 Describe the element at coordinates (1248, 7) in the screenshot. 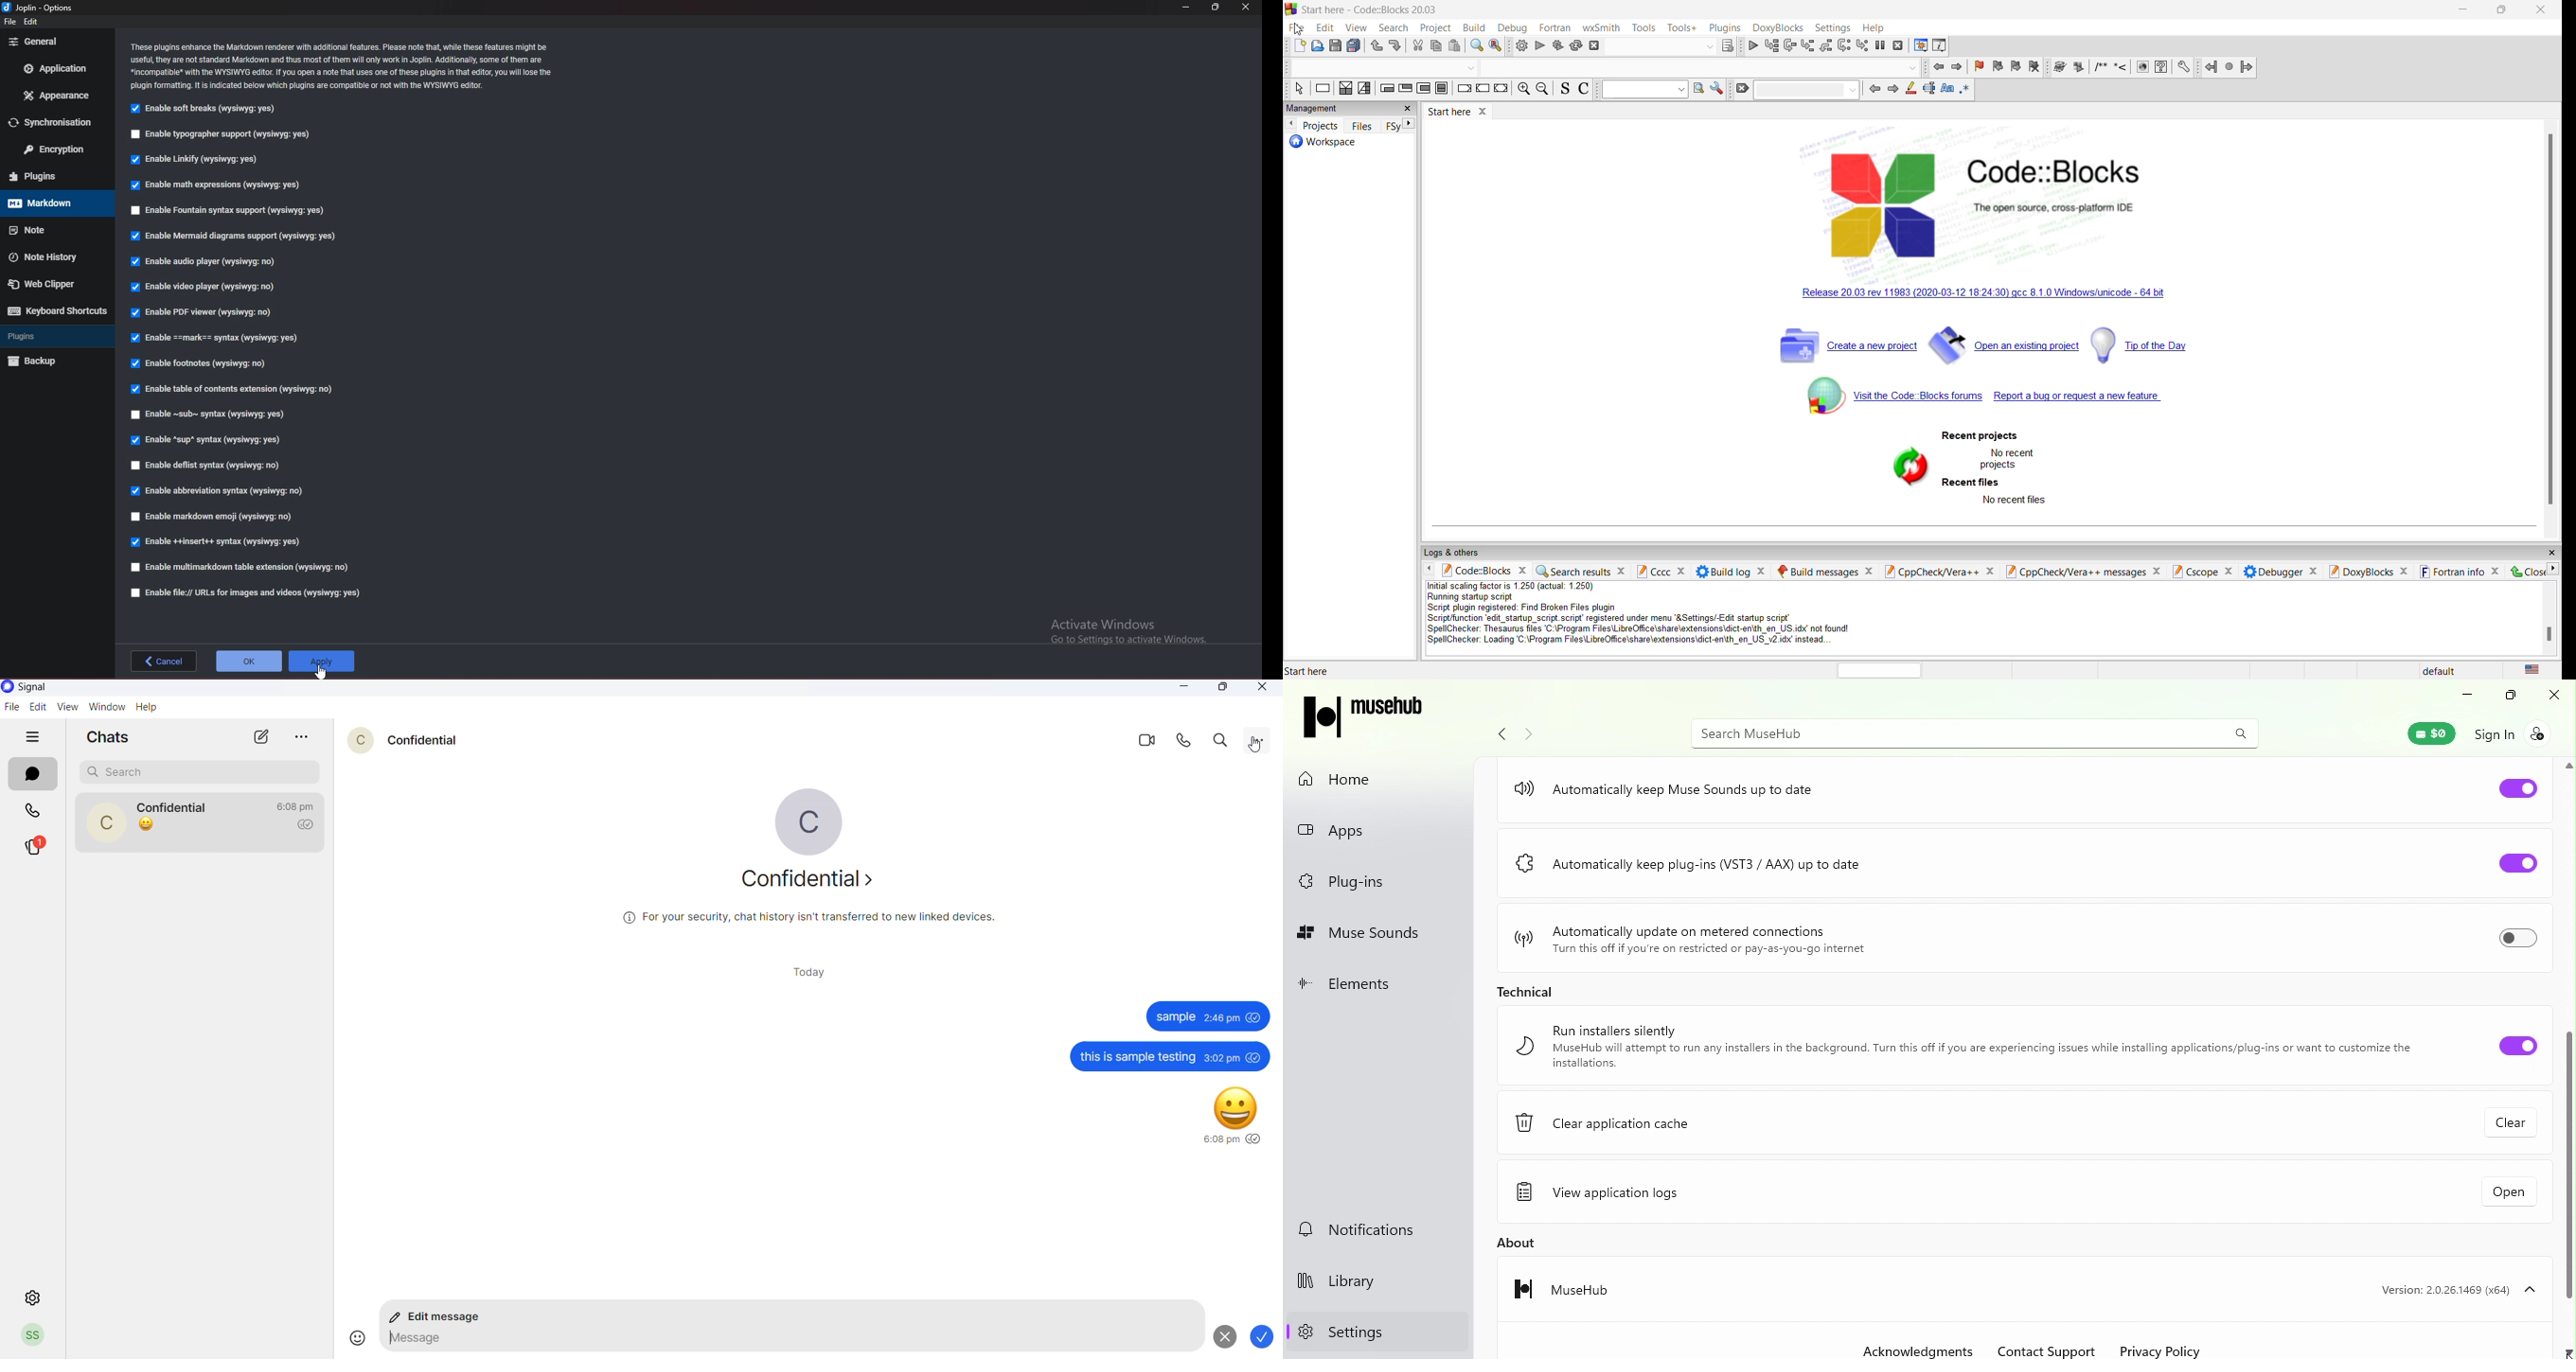

I see `close` at that location.